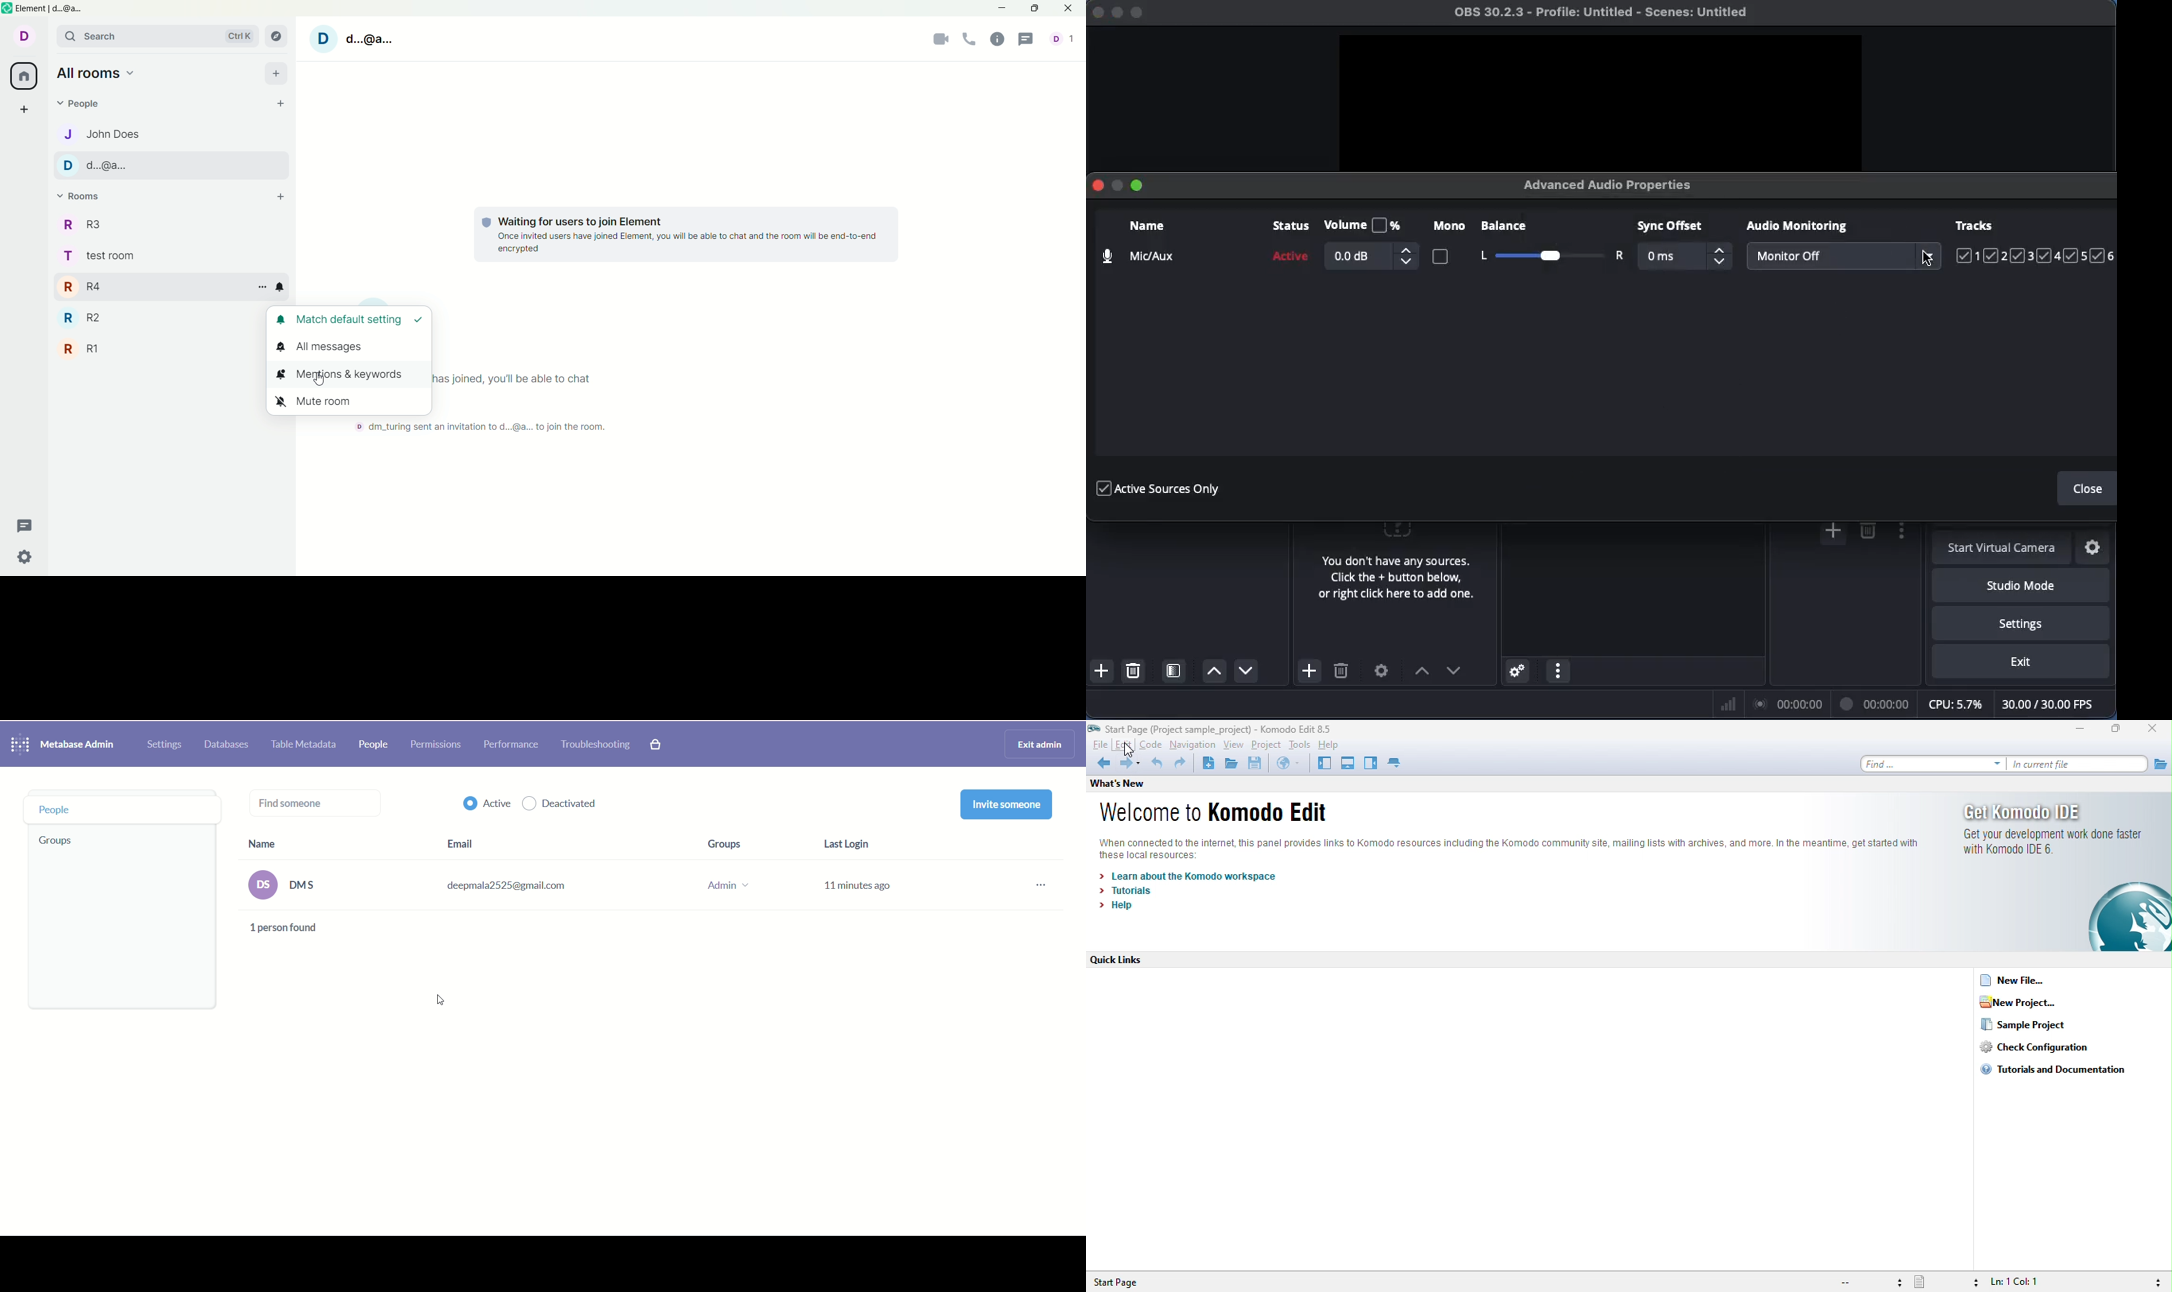 The image size is (2184, 1316). I want to click on search, so click(157, 37).